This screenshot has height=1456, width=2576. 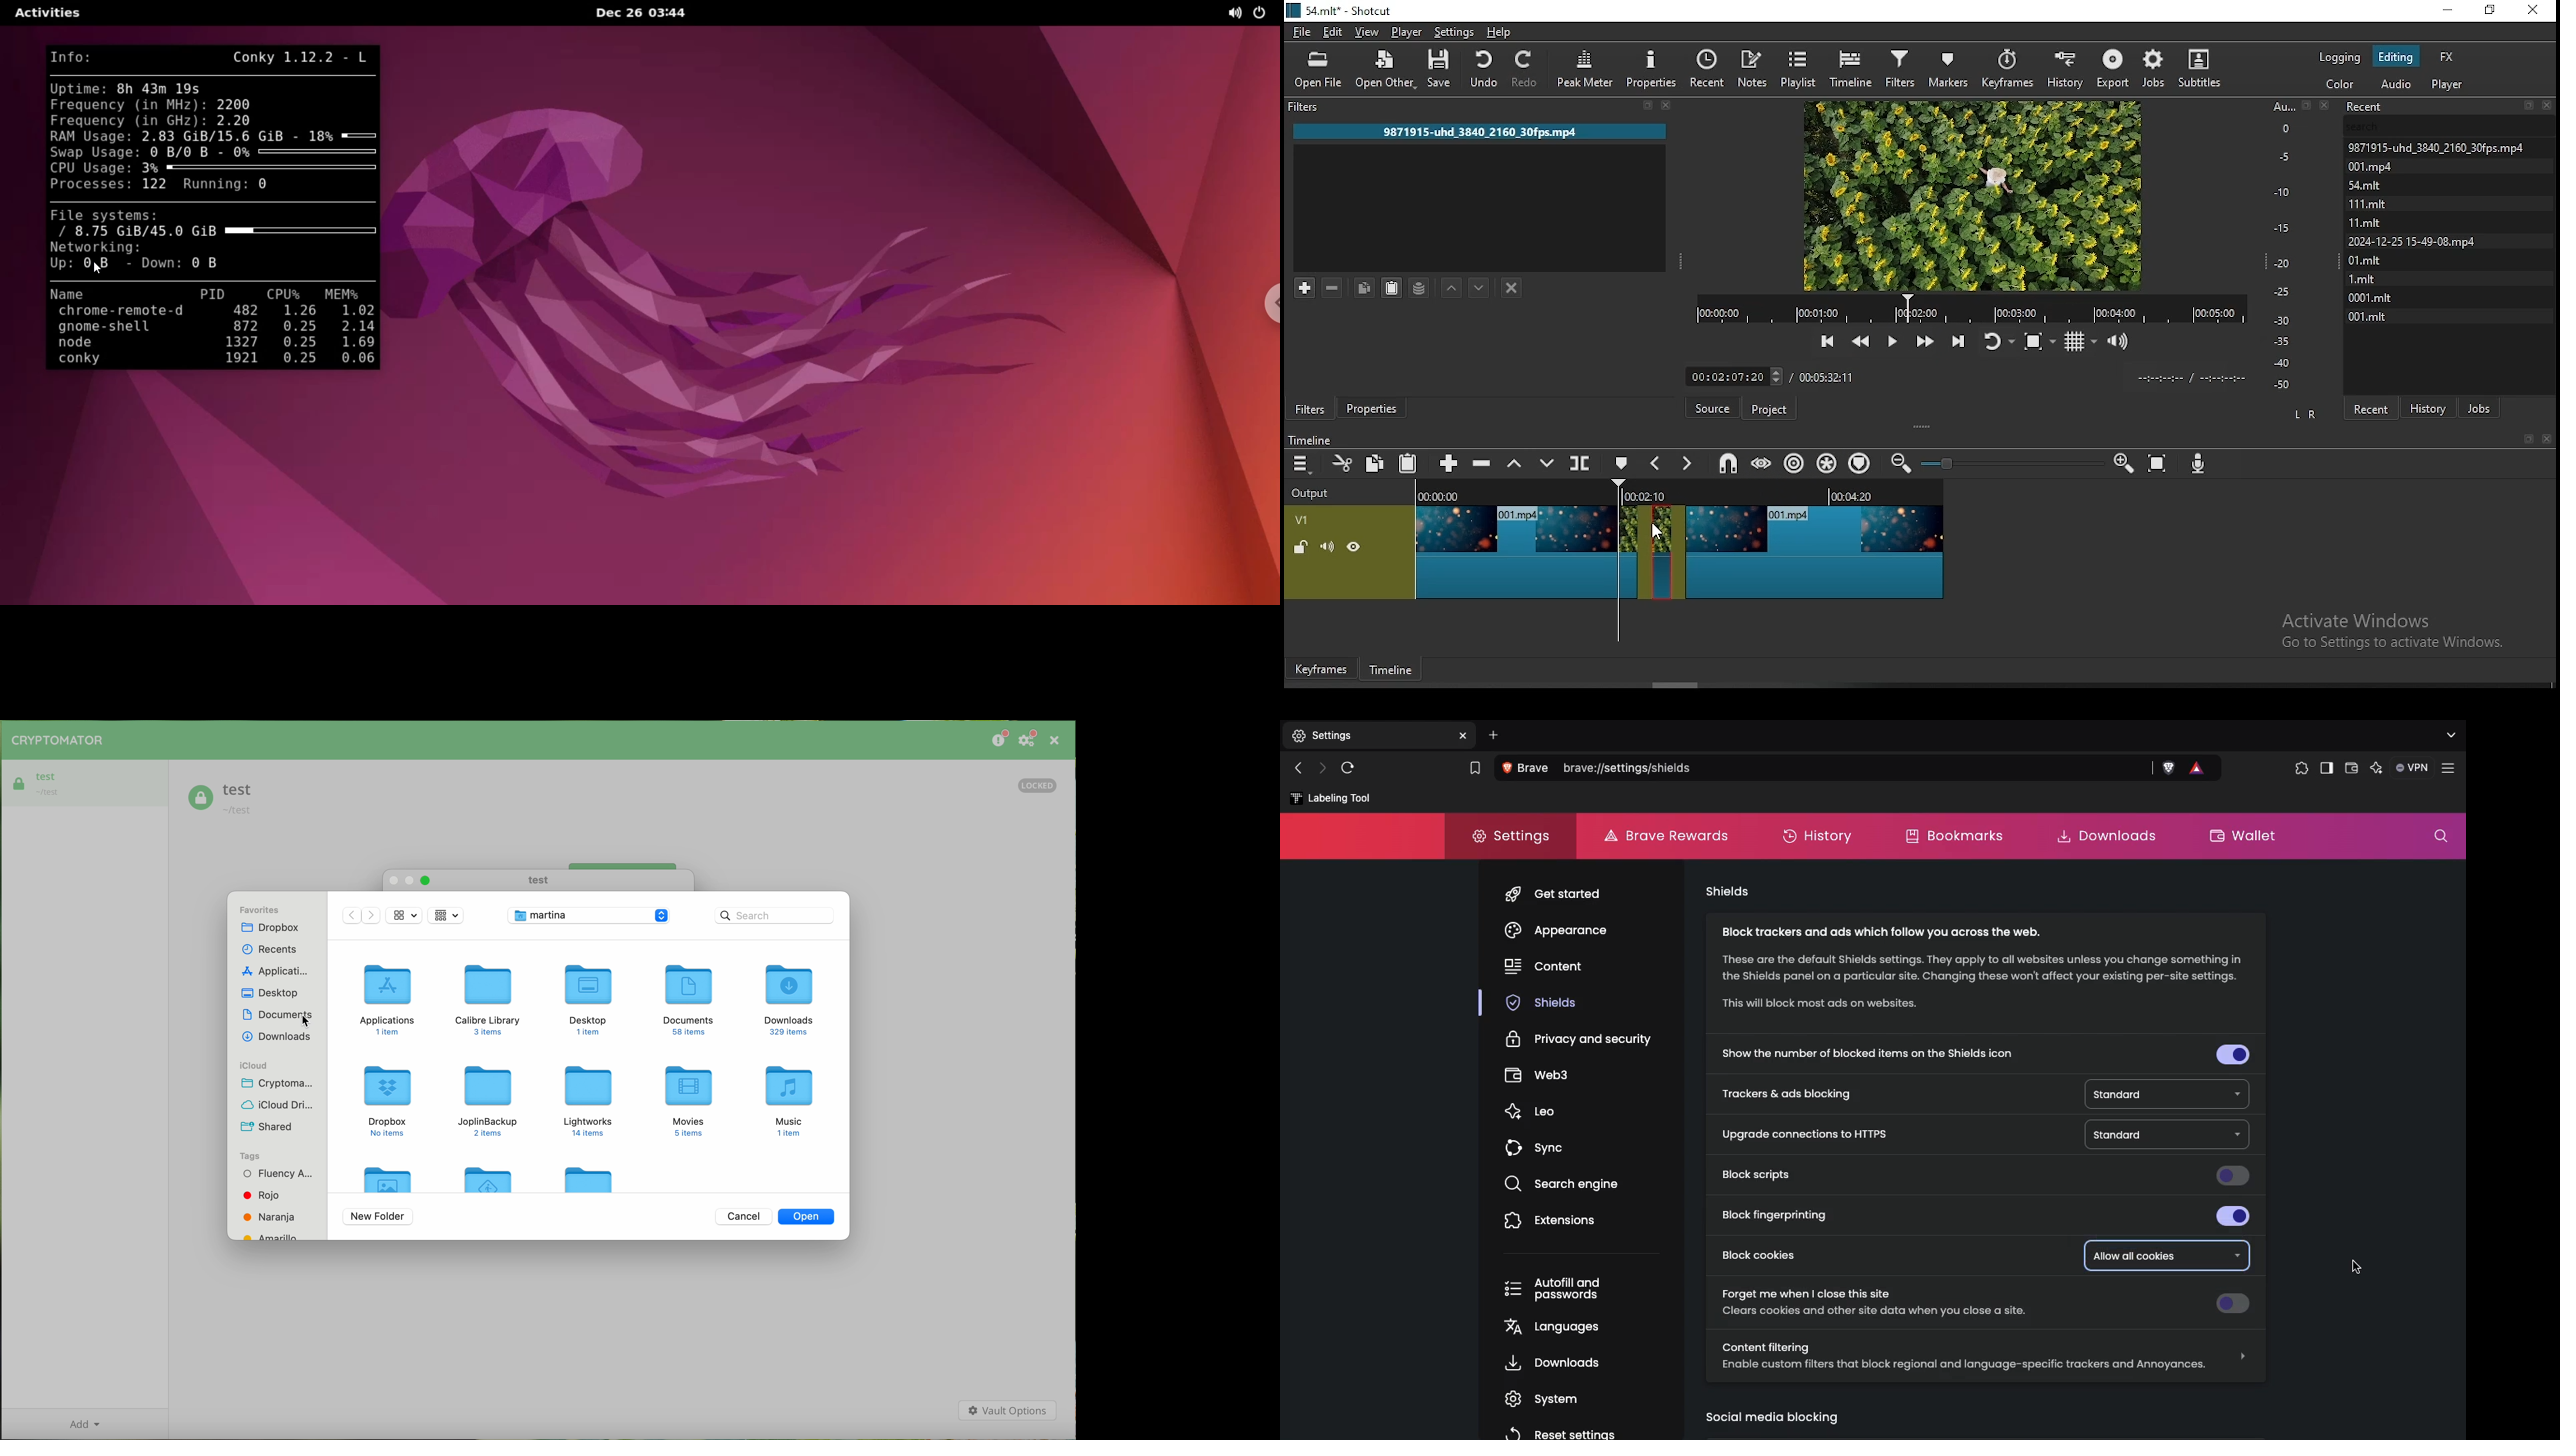 I want to click on save, so click(x=1442, y=70).